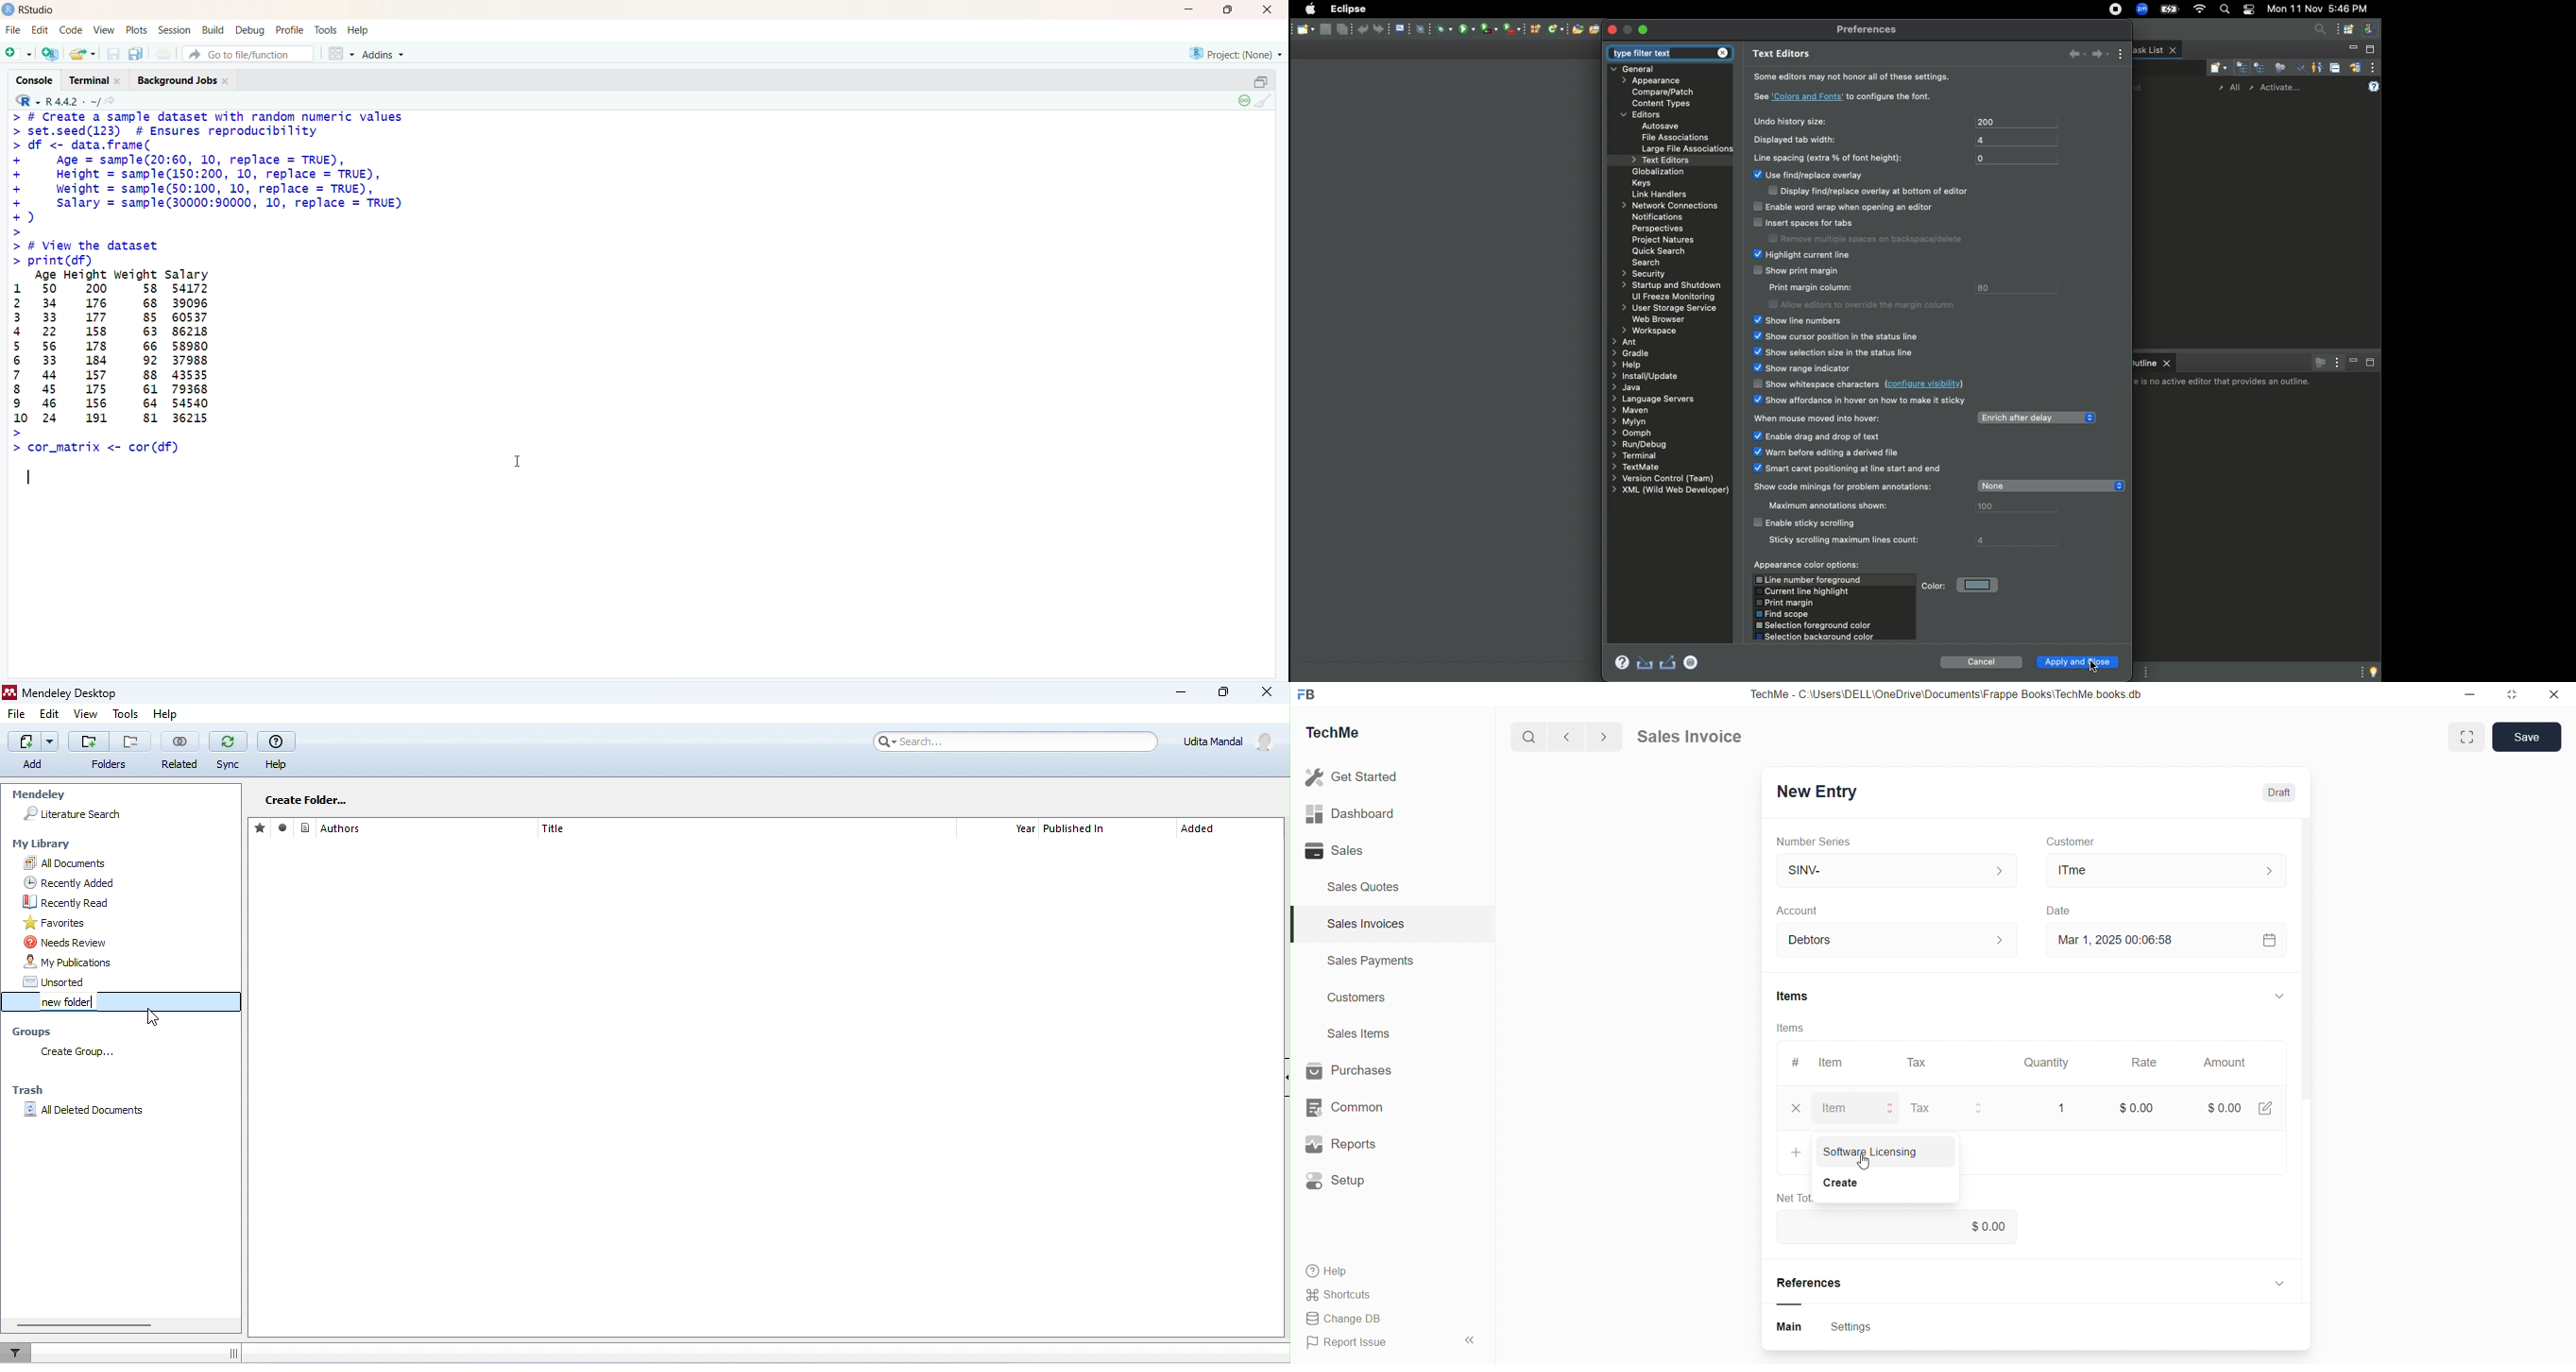 Image resolution: width=2576 pixels, height=1372 pixels. Describe the element at coordinates (1824, 1283) in the screenshot. I see `References` at that location.